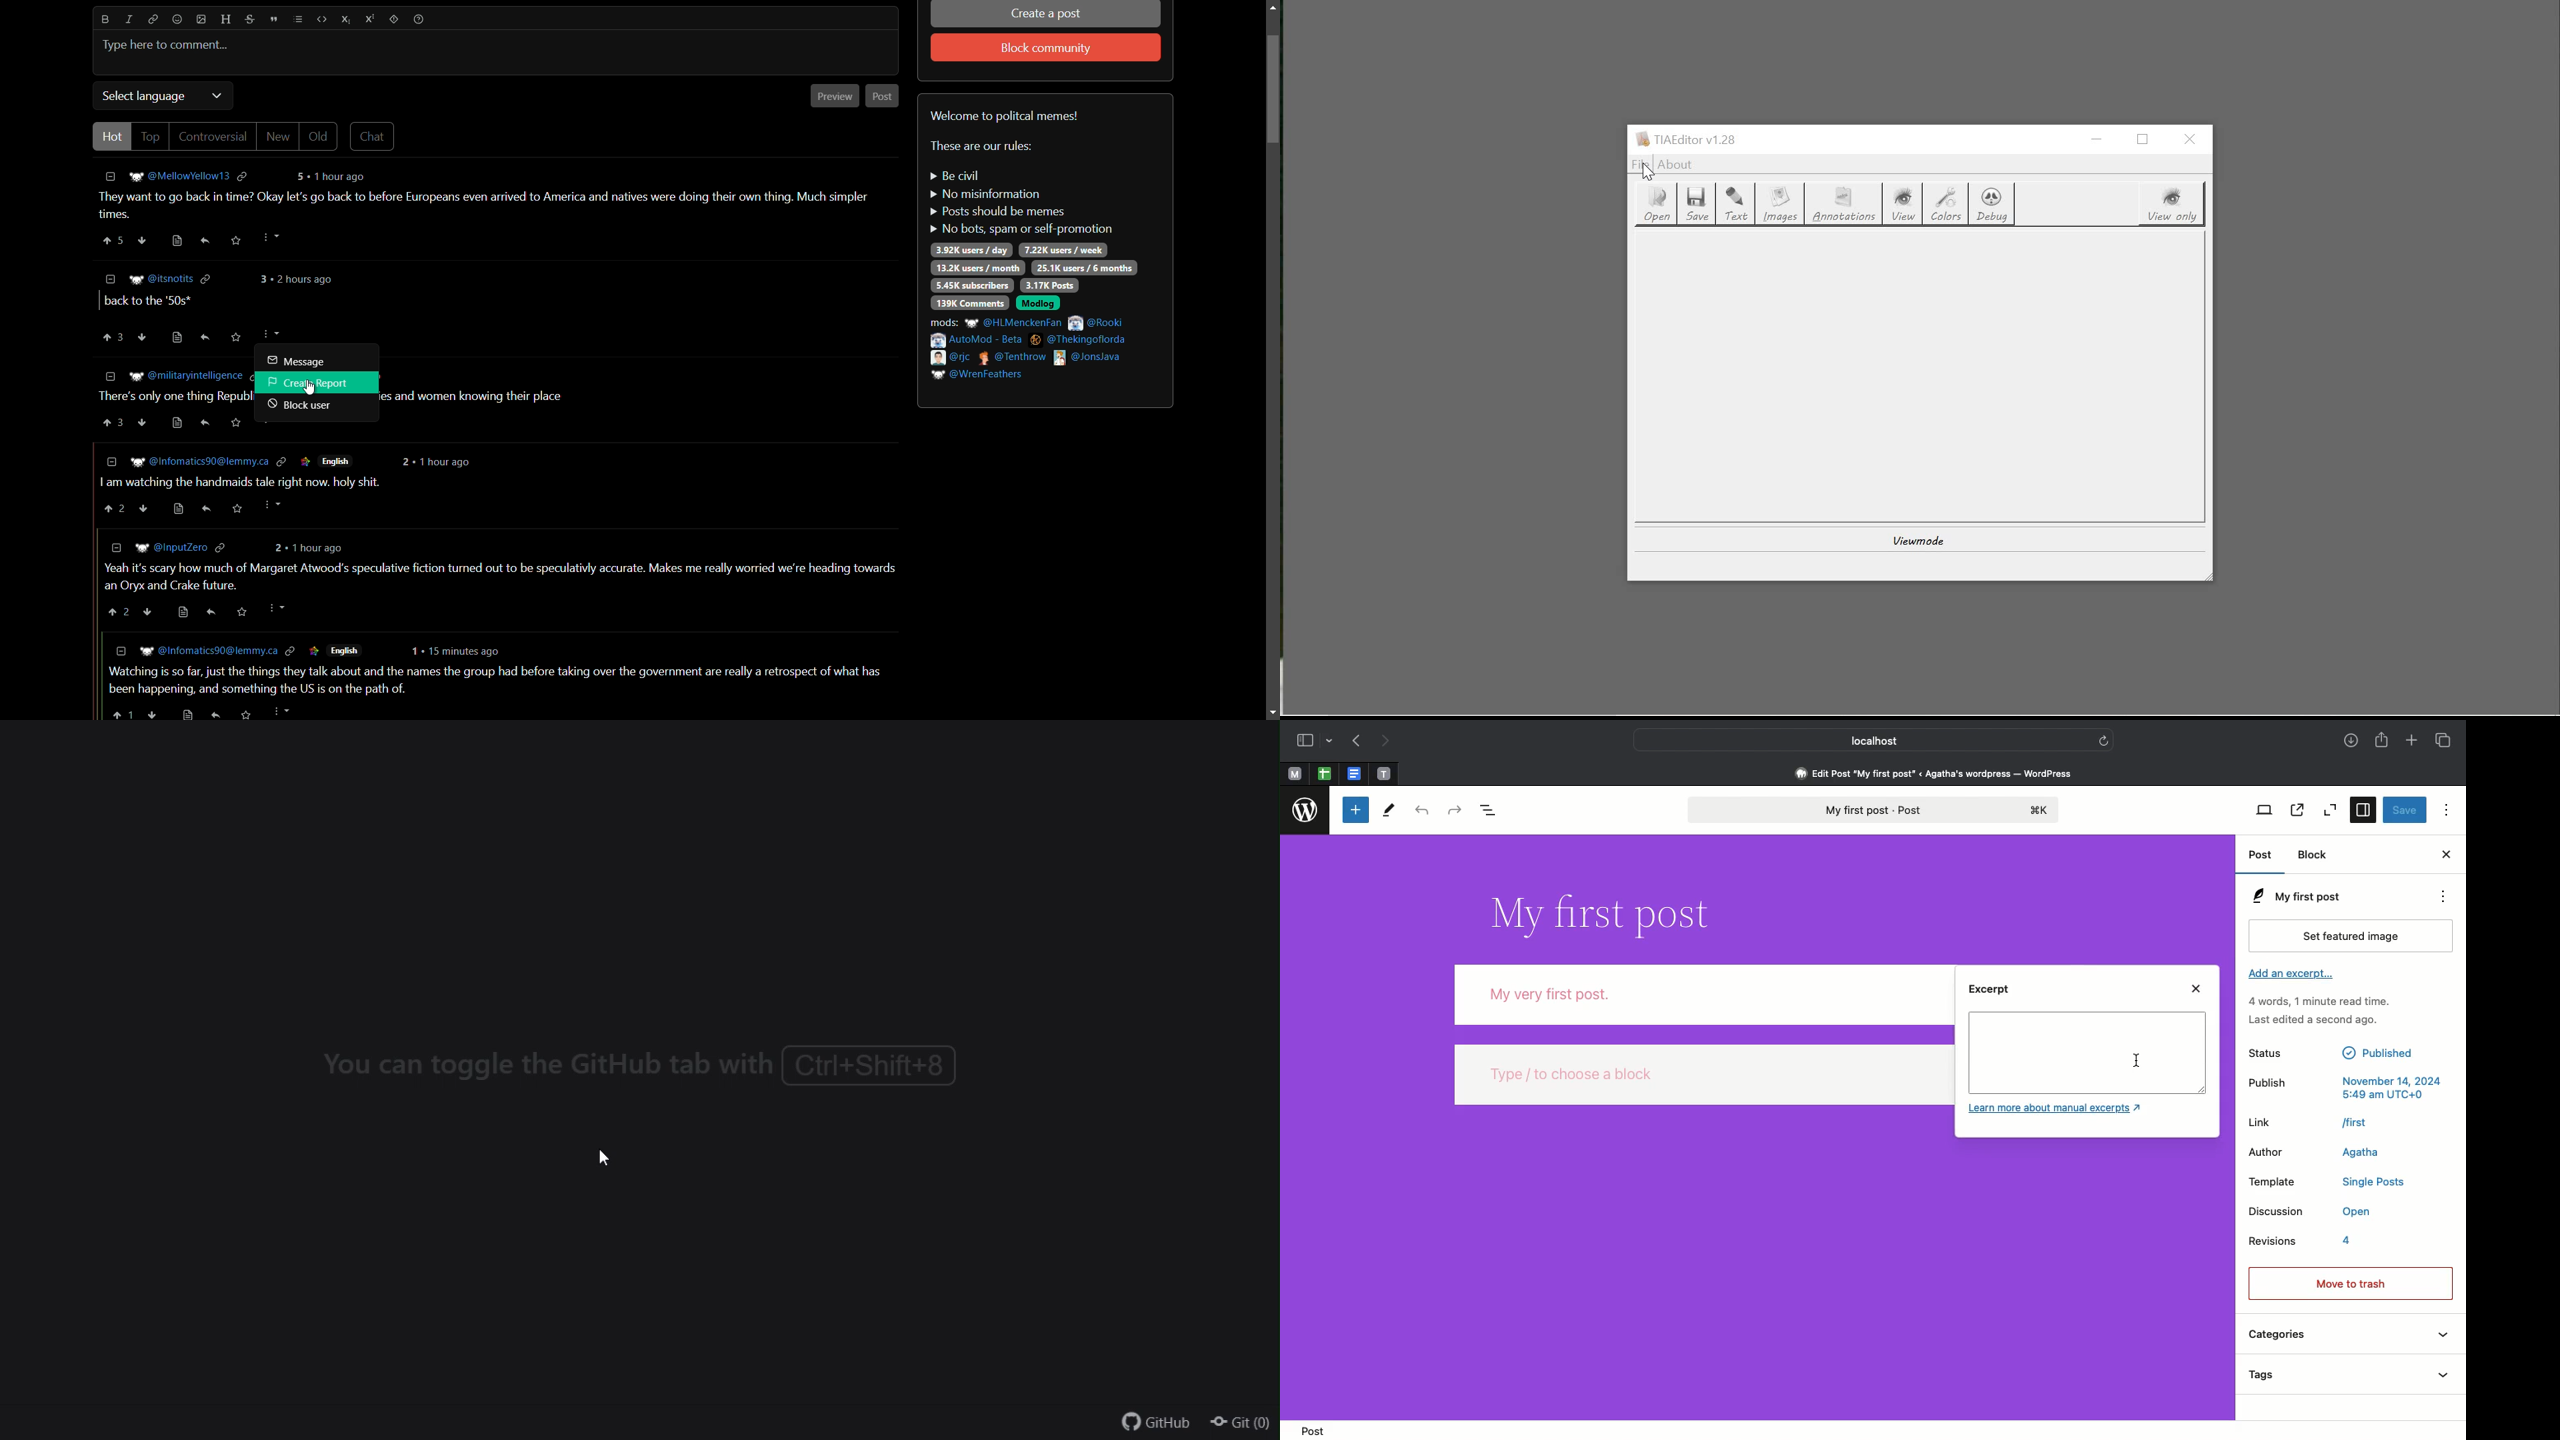 Image resolution: width=2576 pixels, height=1456 pixels. What do you see at coordinates (2319, 1011) in the screenshot?
I see `Activity` at bounding box center [2319, 1011].